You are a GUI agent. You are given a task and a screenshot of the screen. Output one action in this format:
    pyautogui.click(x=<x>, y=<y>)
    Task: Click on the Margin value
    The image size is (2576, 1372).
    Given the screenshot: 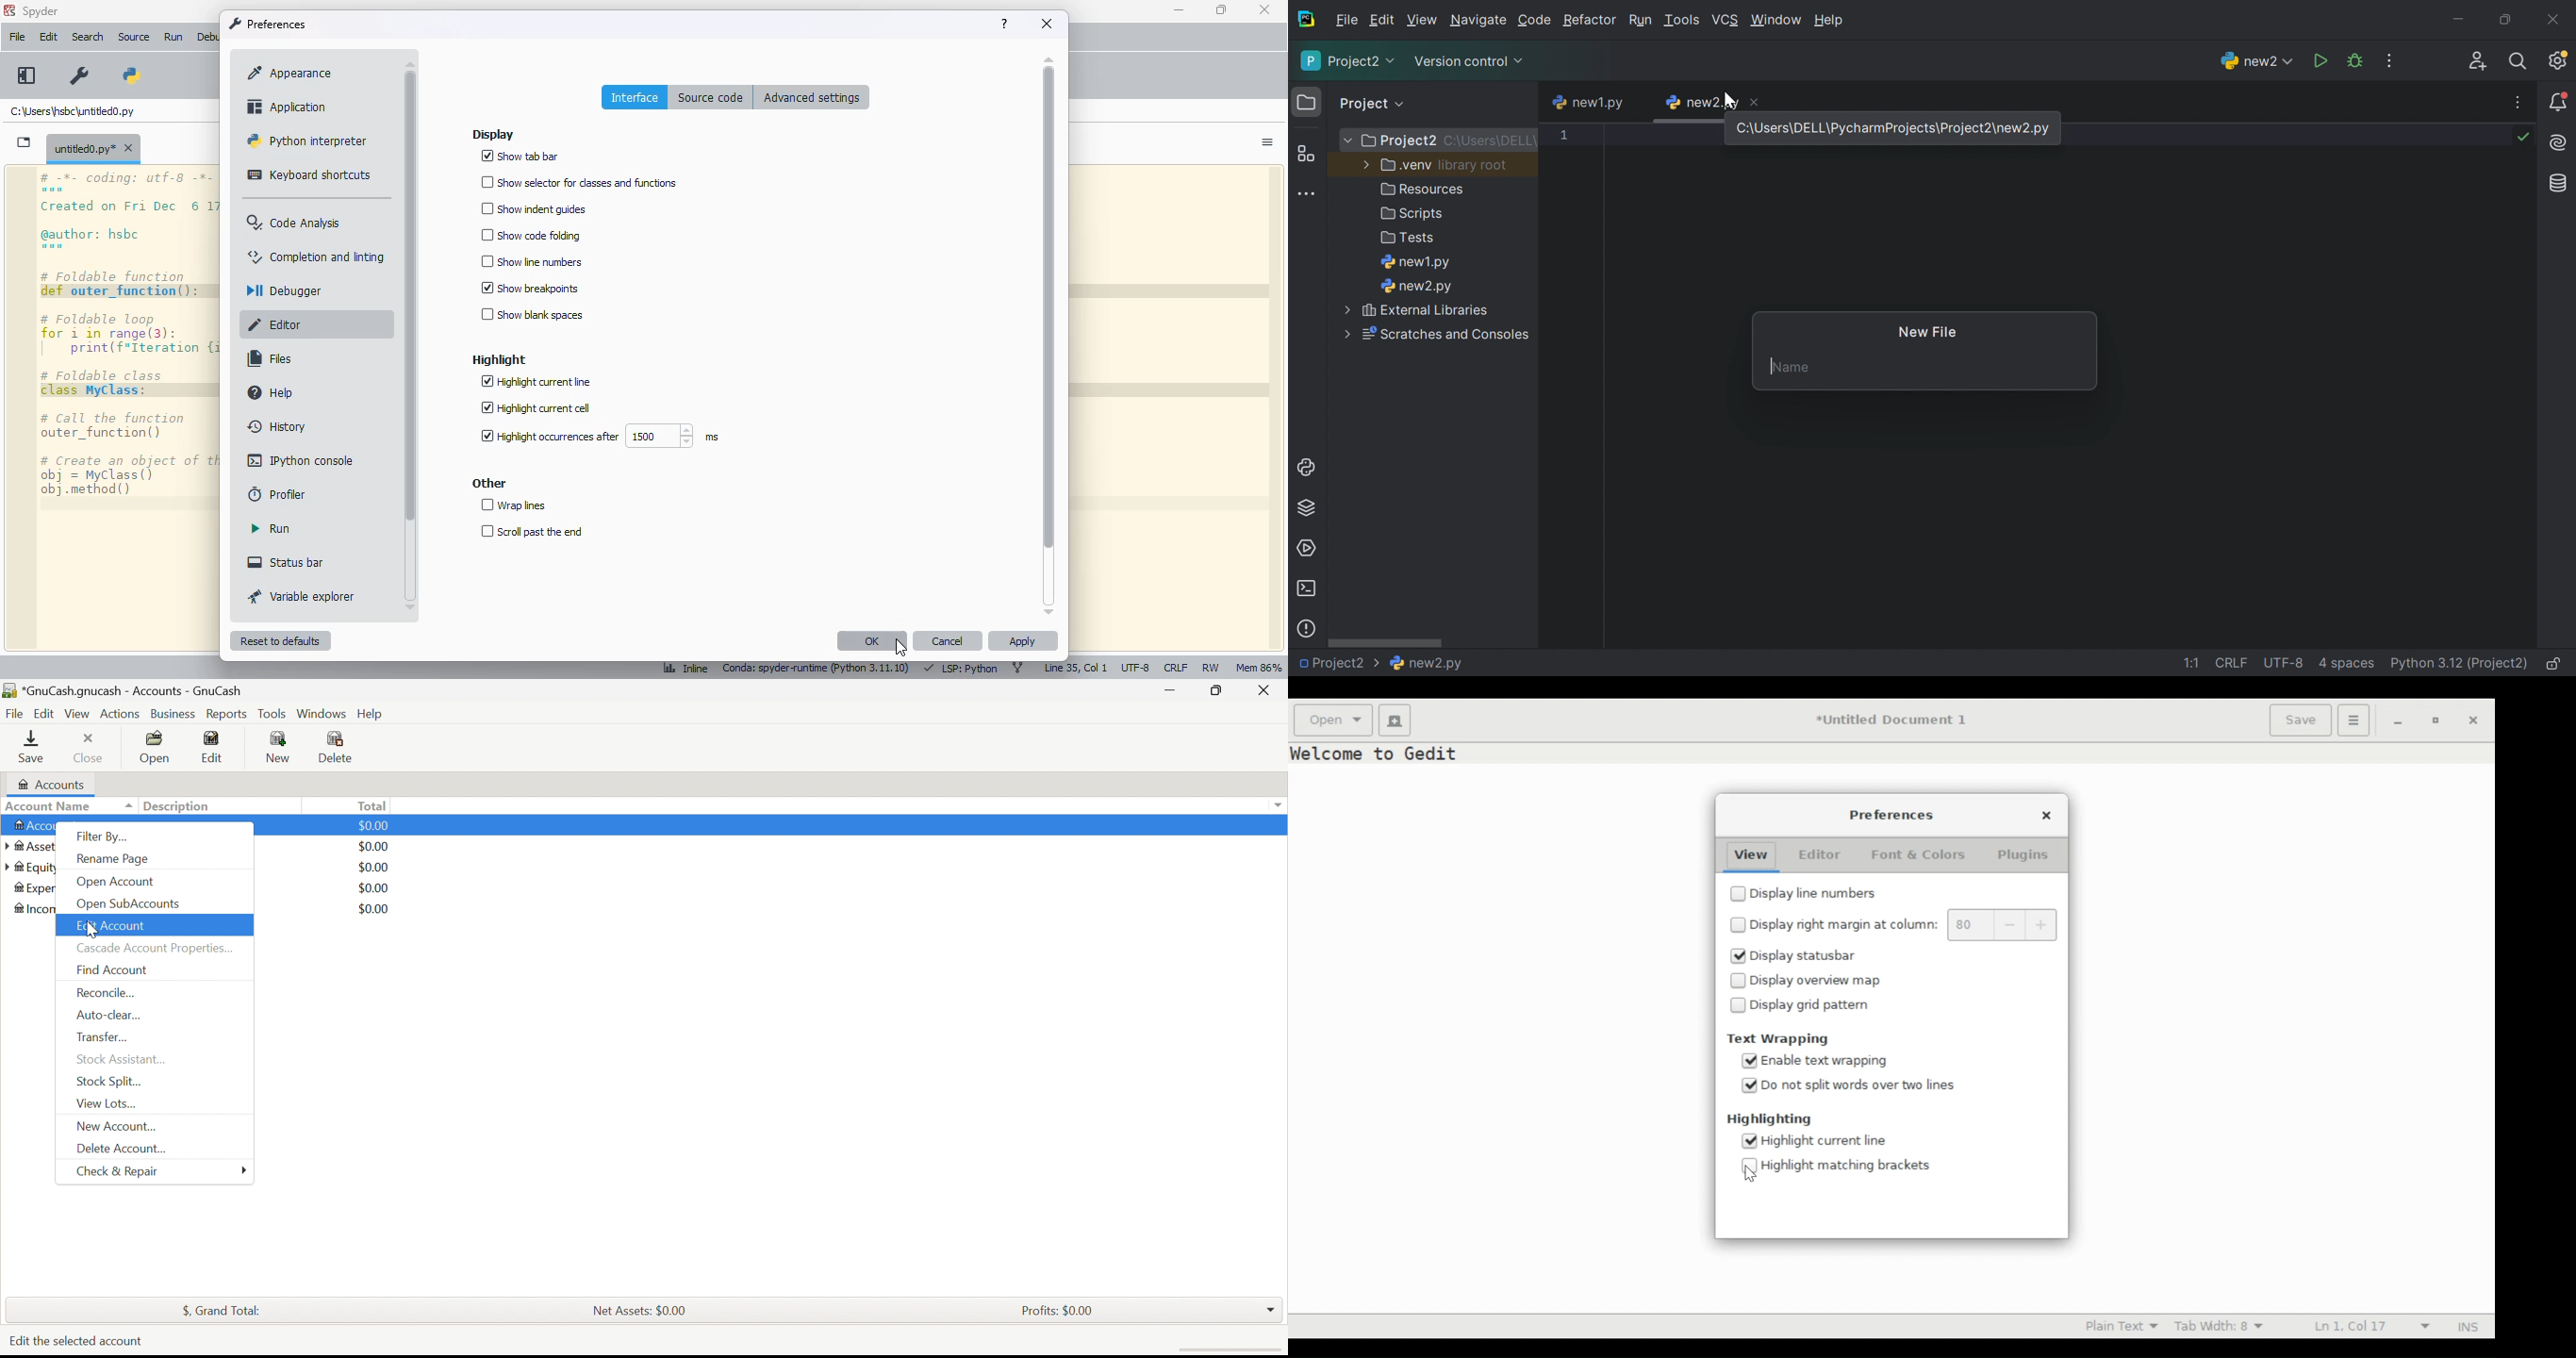 What is the action you would take?
    pyautogui.click(x=1968, y=925)
    